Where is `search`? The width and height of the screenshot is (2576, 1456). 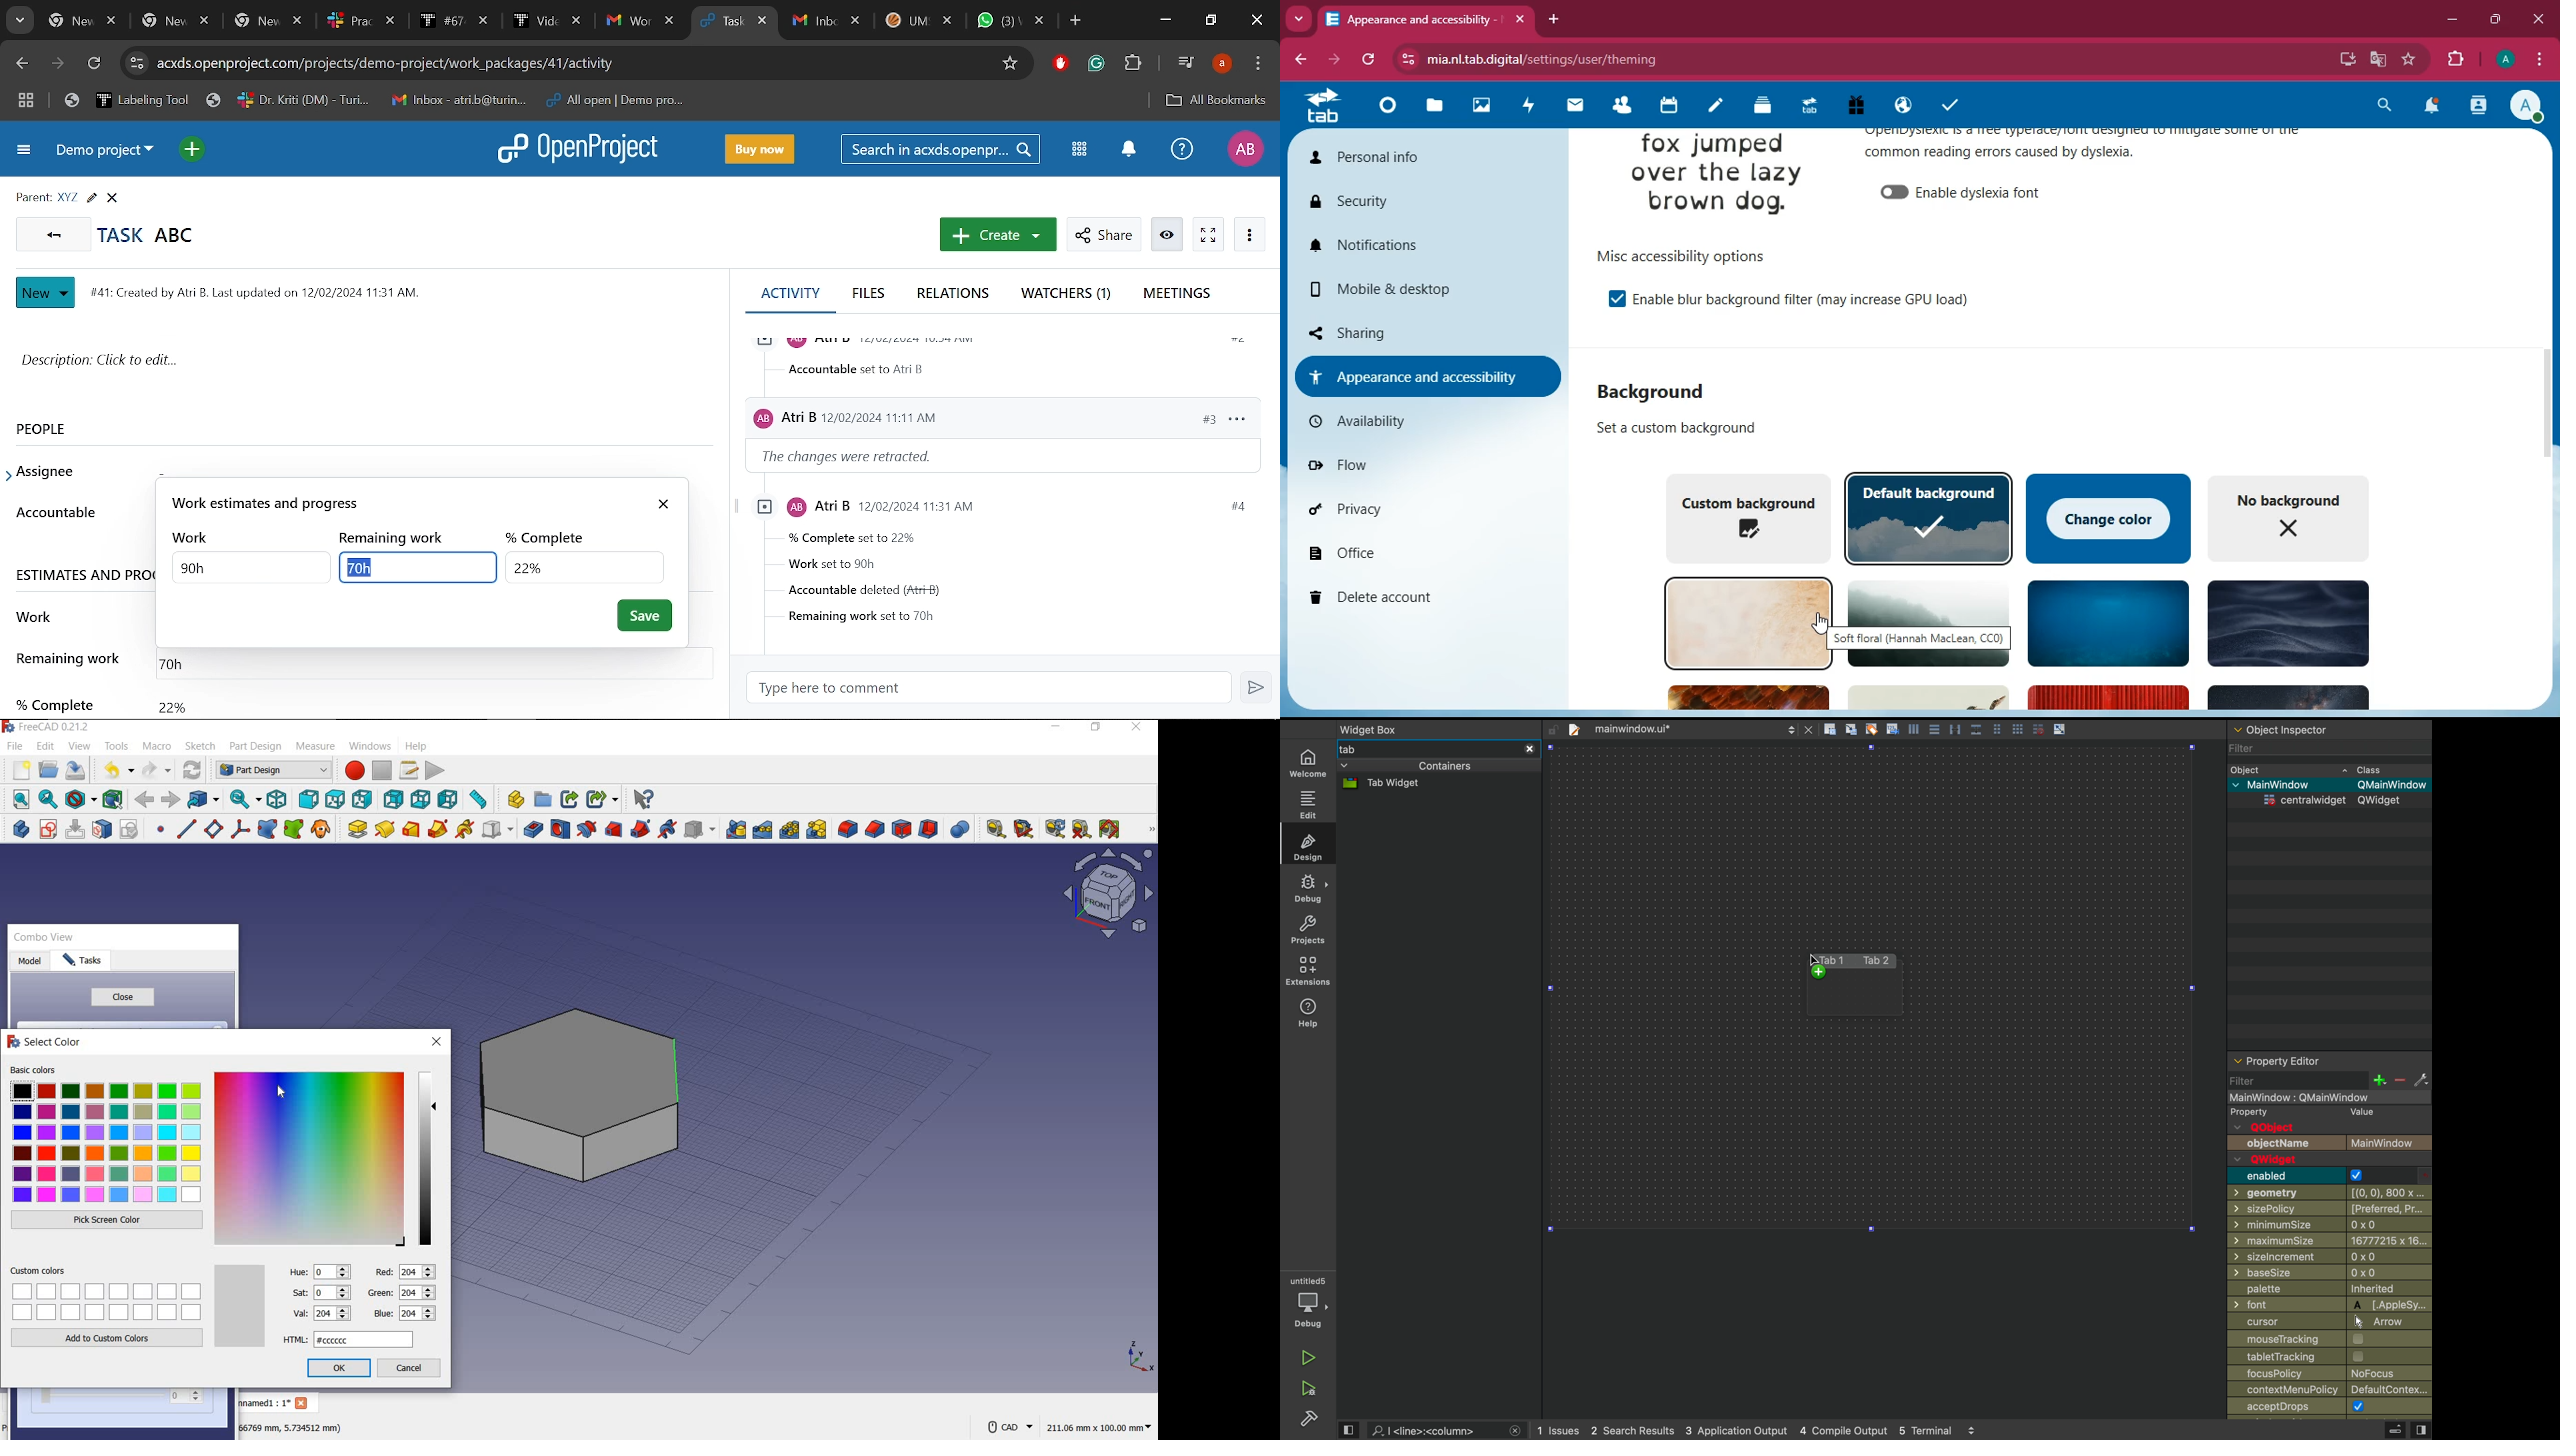 search is located at coordinates (2382, 108).